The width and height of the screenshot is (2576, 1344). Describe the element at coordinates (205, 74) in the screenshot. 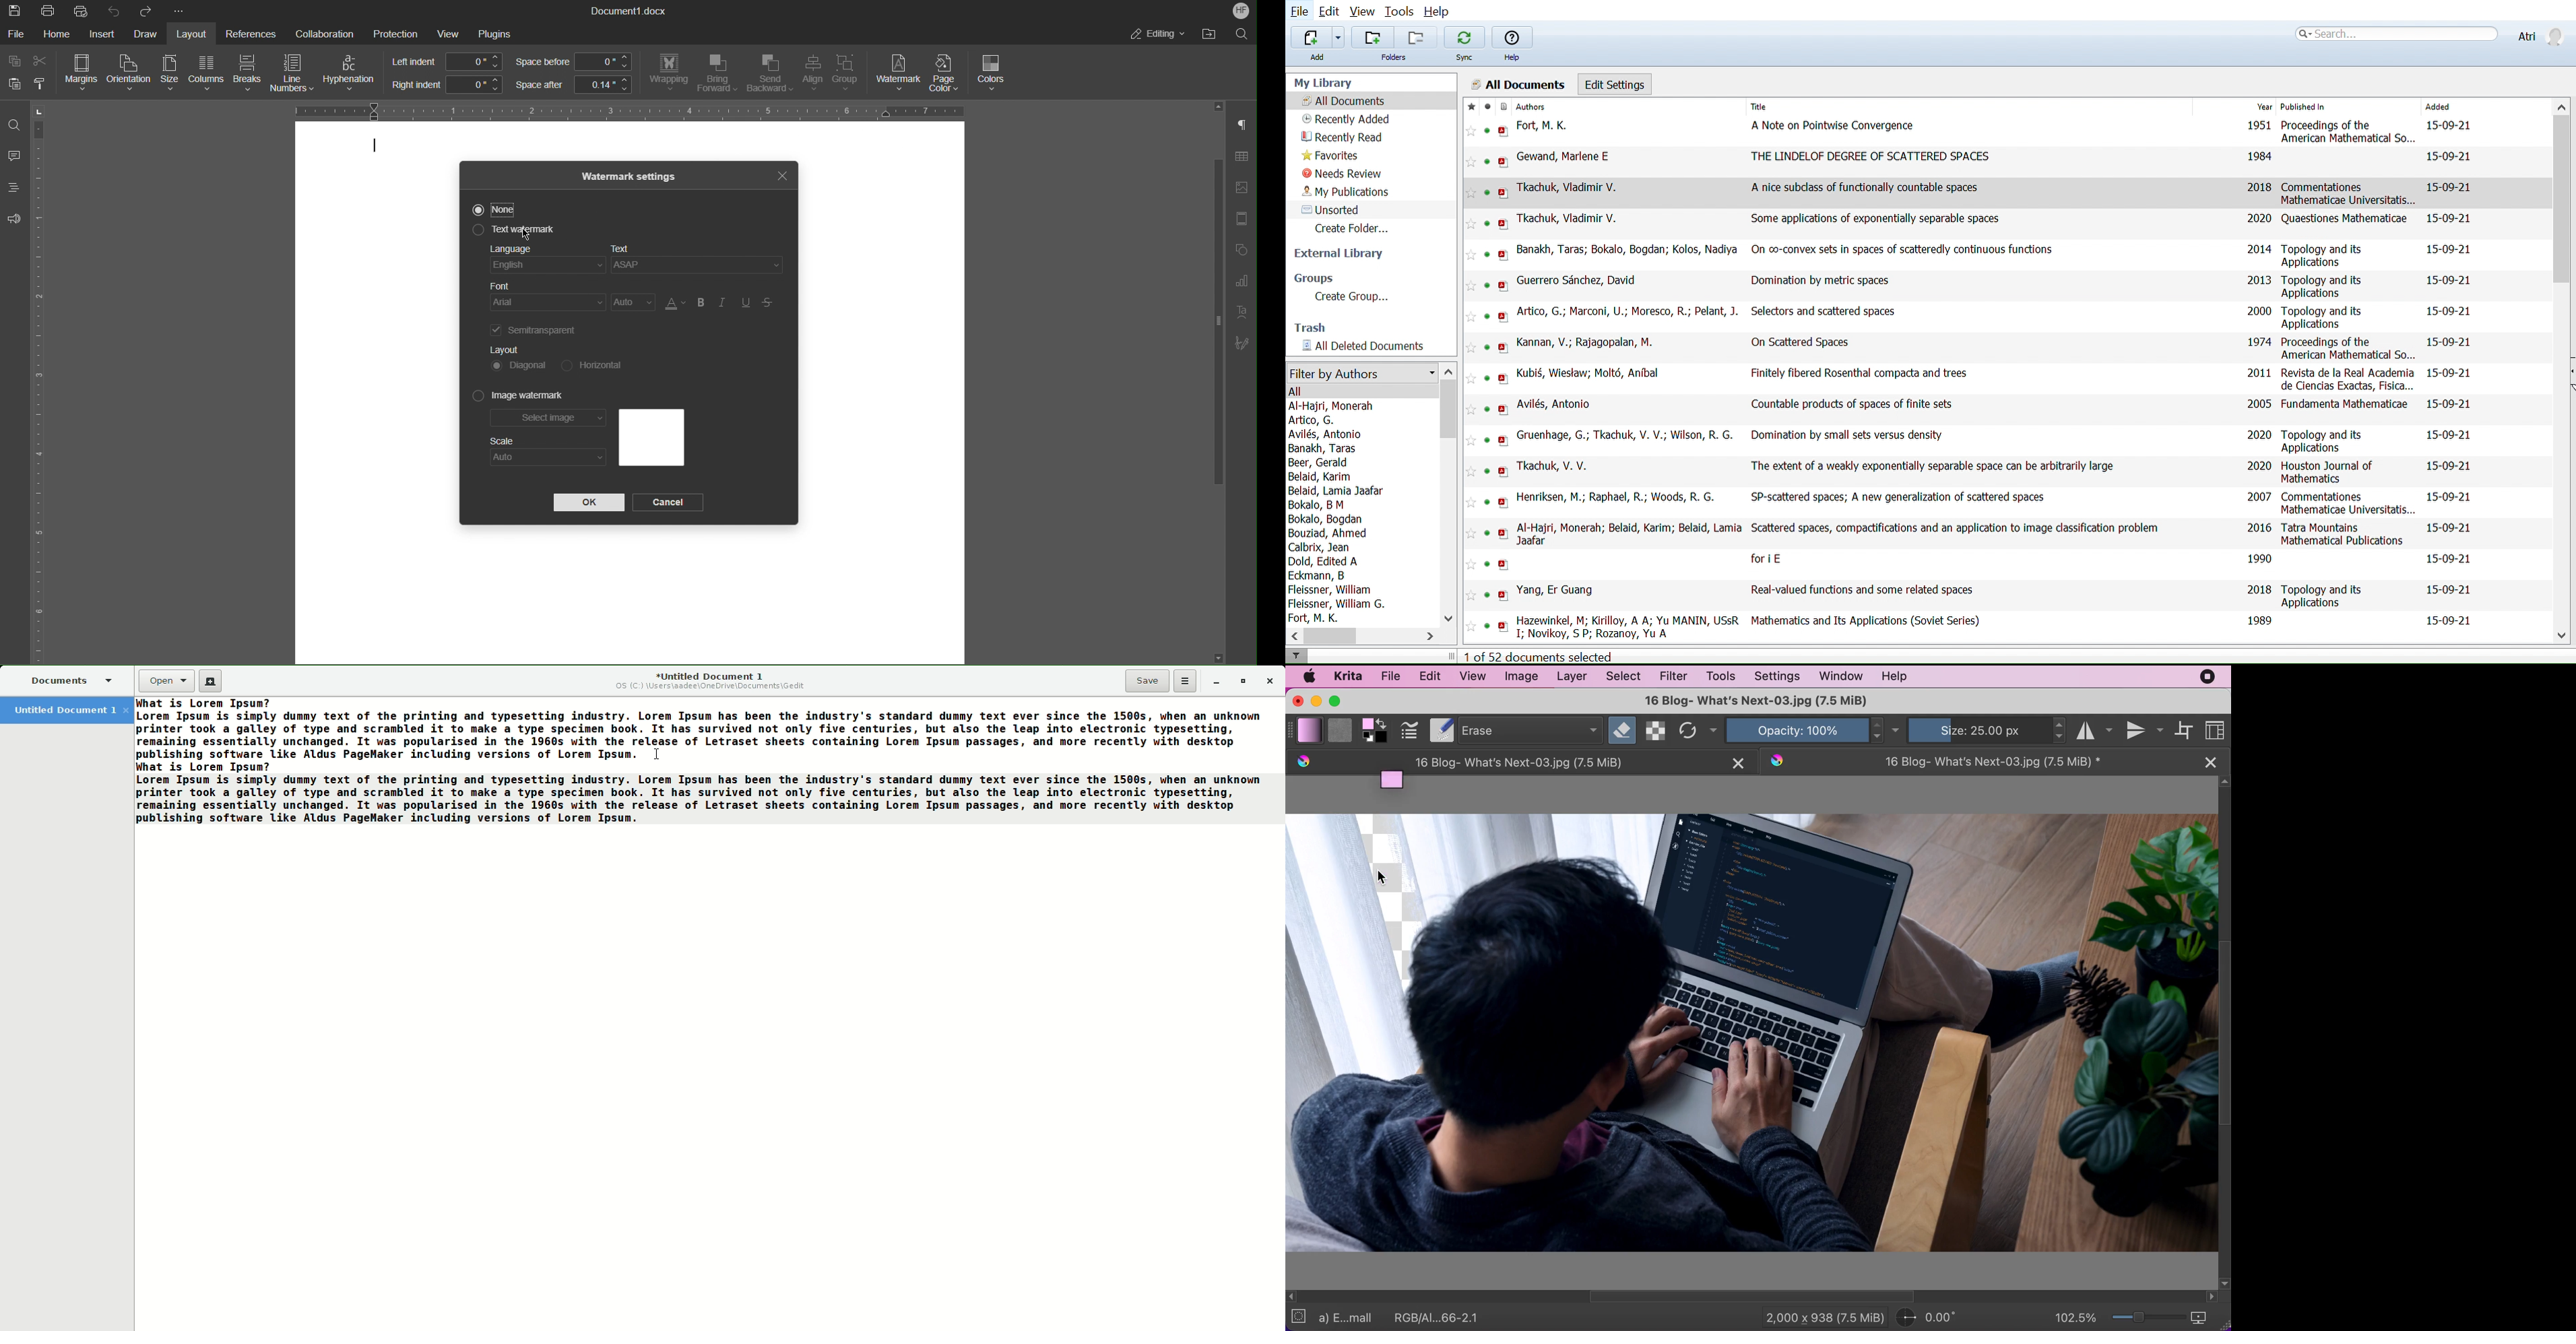

I see `Columns` at that location.